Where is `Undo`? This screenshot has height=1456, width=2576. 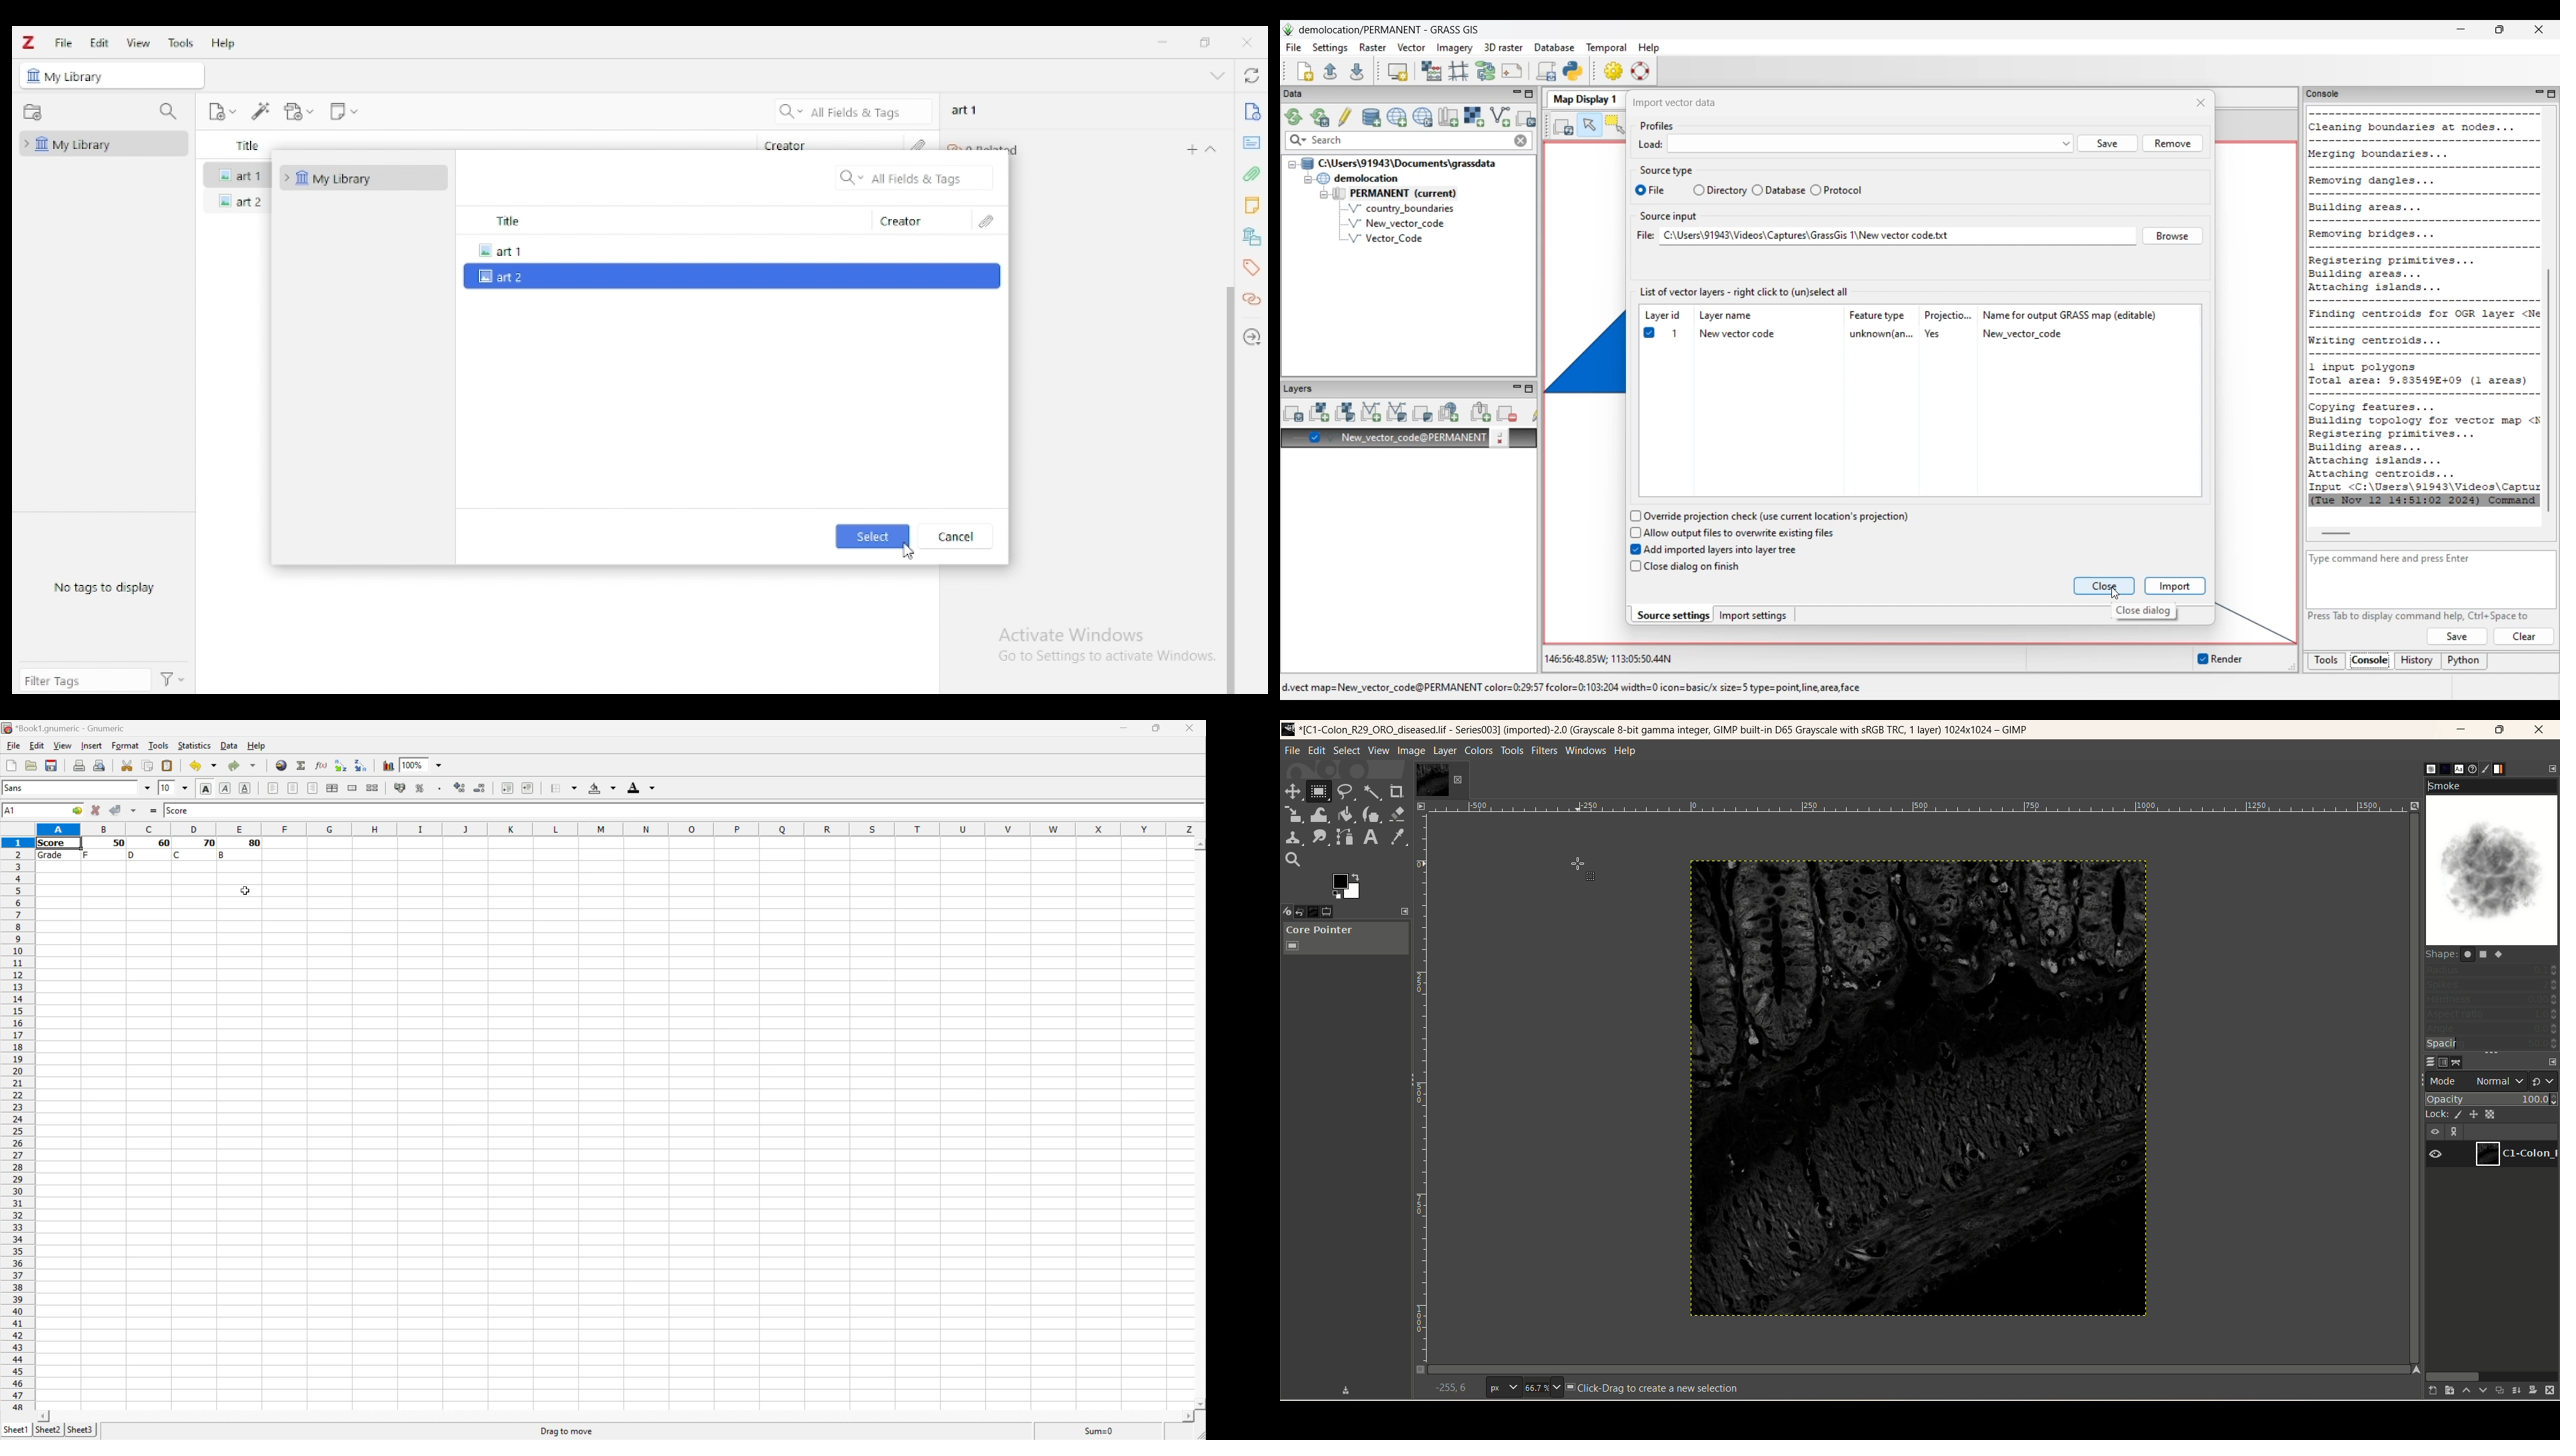
Undo is located at coordinates (202, 765).